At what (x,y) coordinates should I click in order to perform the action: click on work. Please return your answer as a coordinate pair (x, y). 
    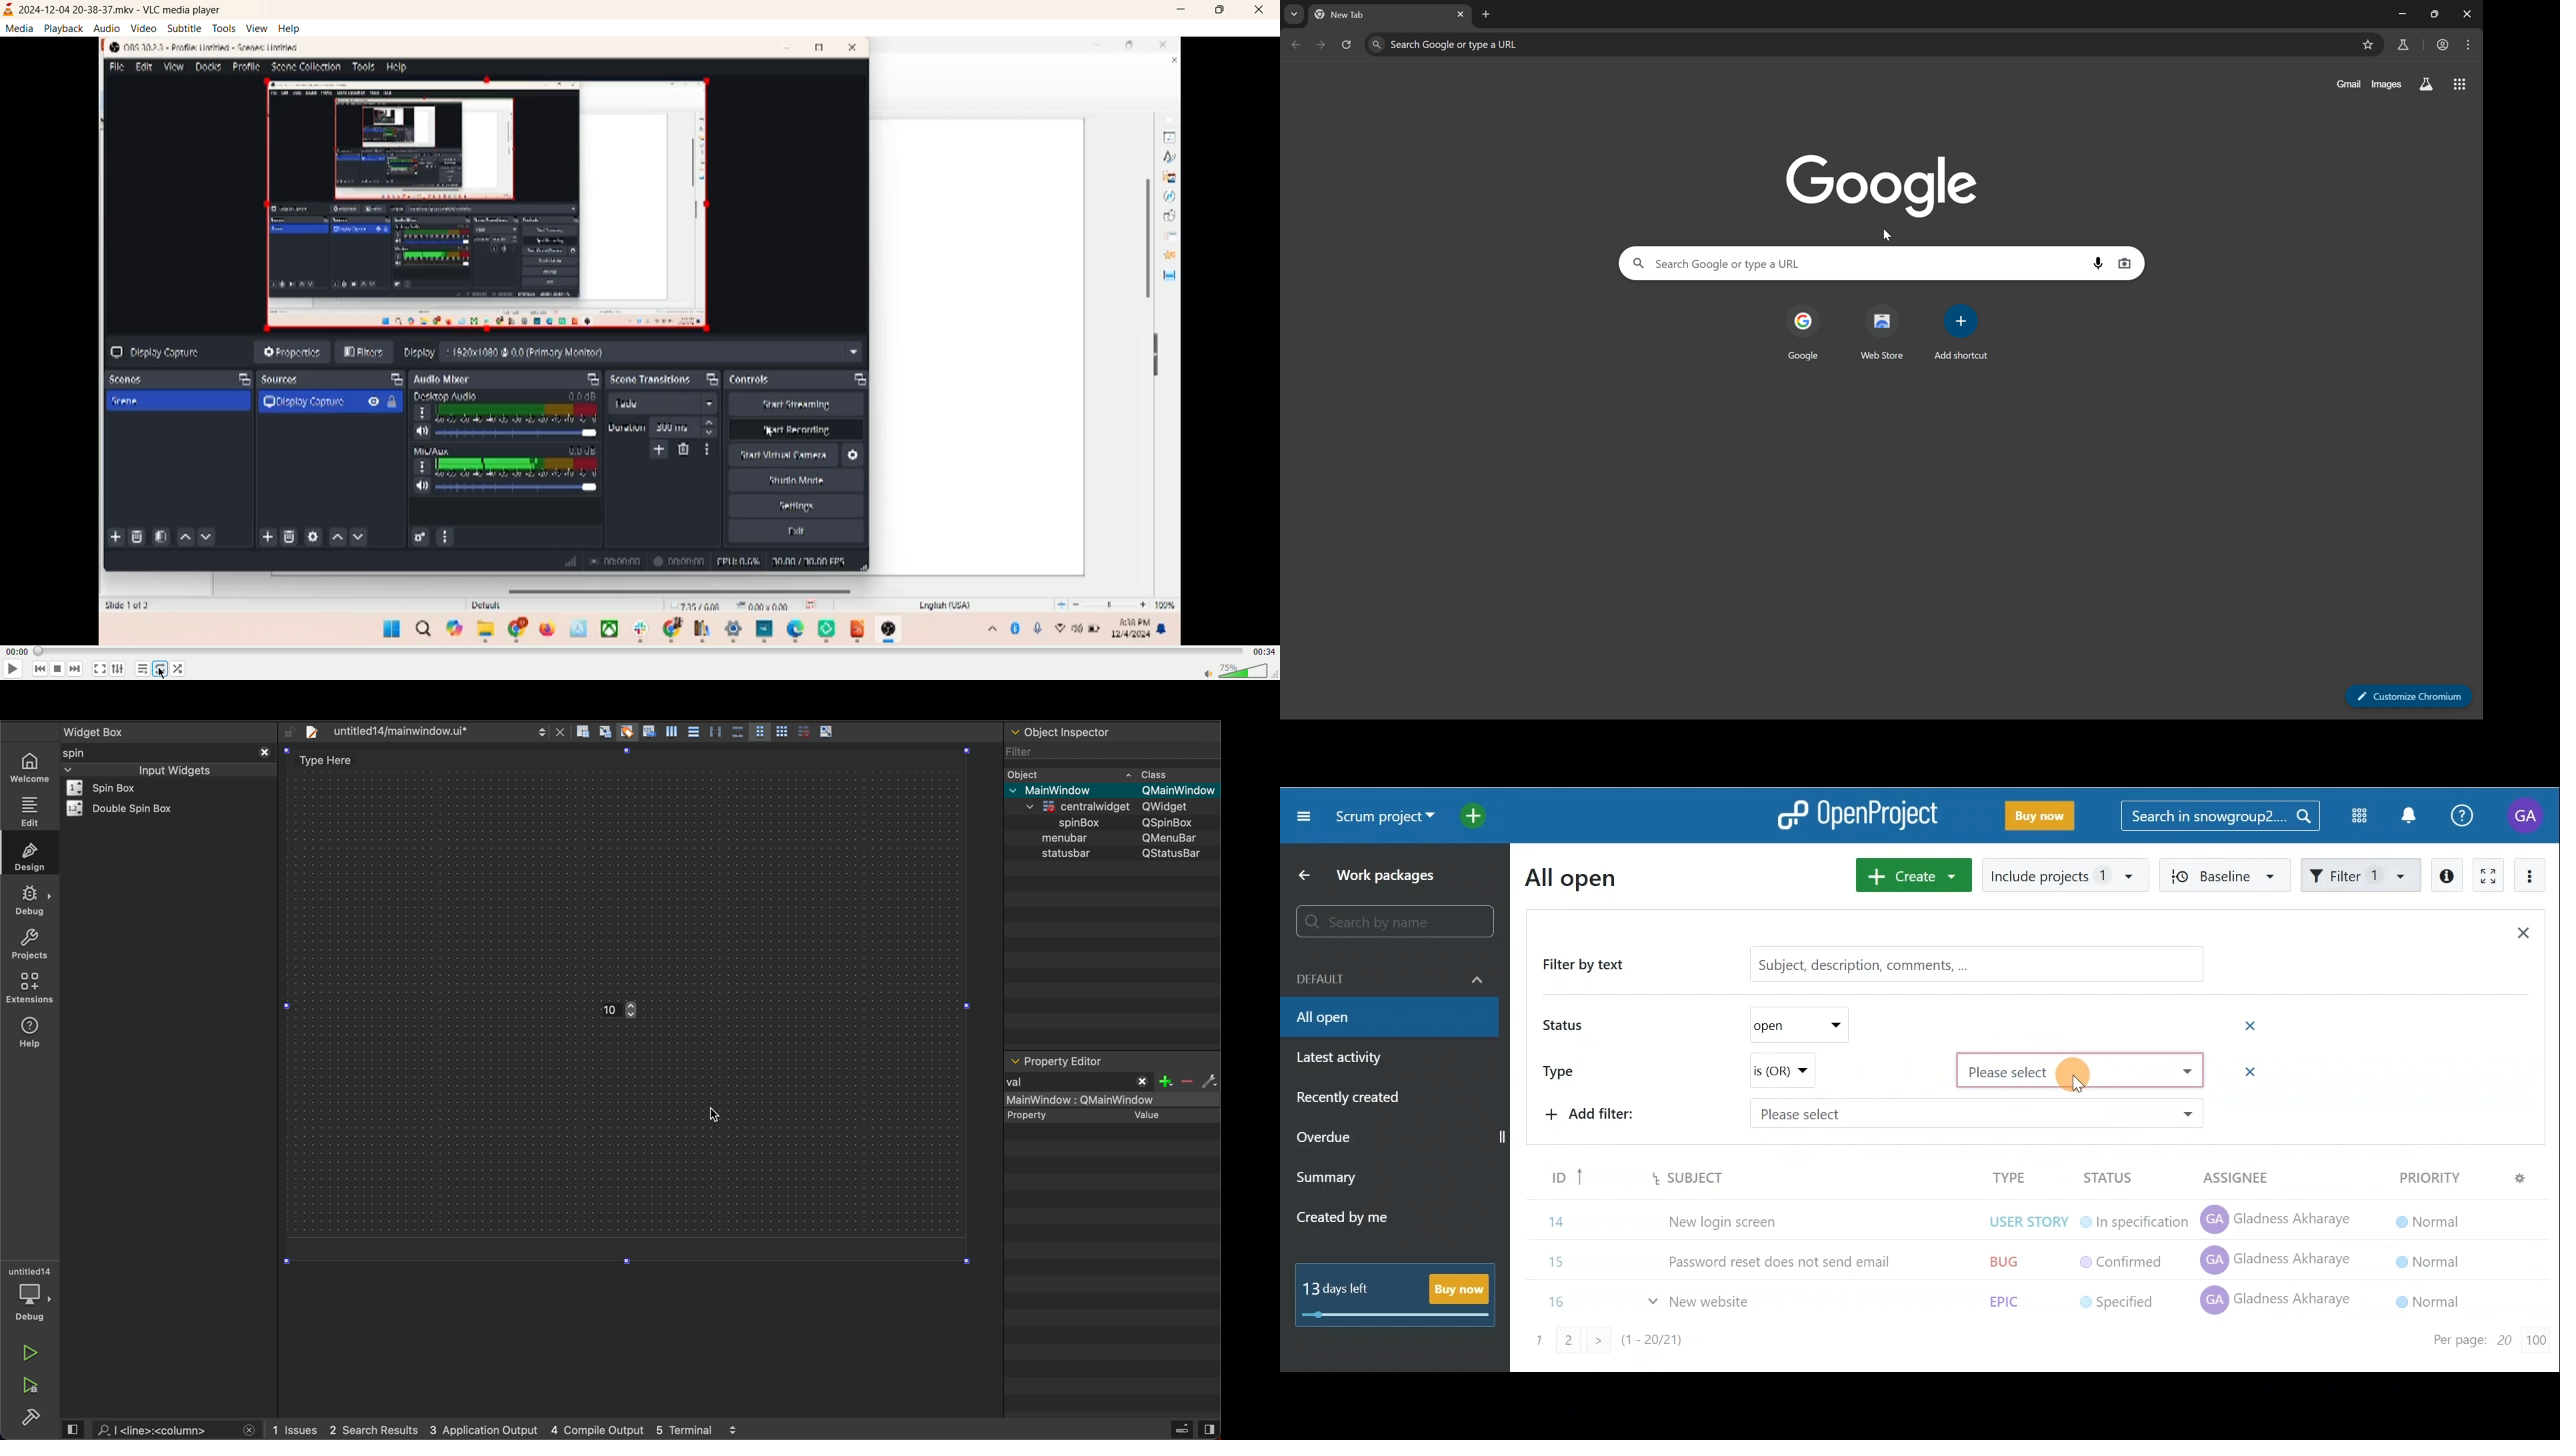
    Looking at the image, I should click on (2443, 44).